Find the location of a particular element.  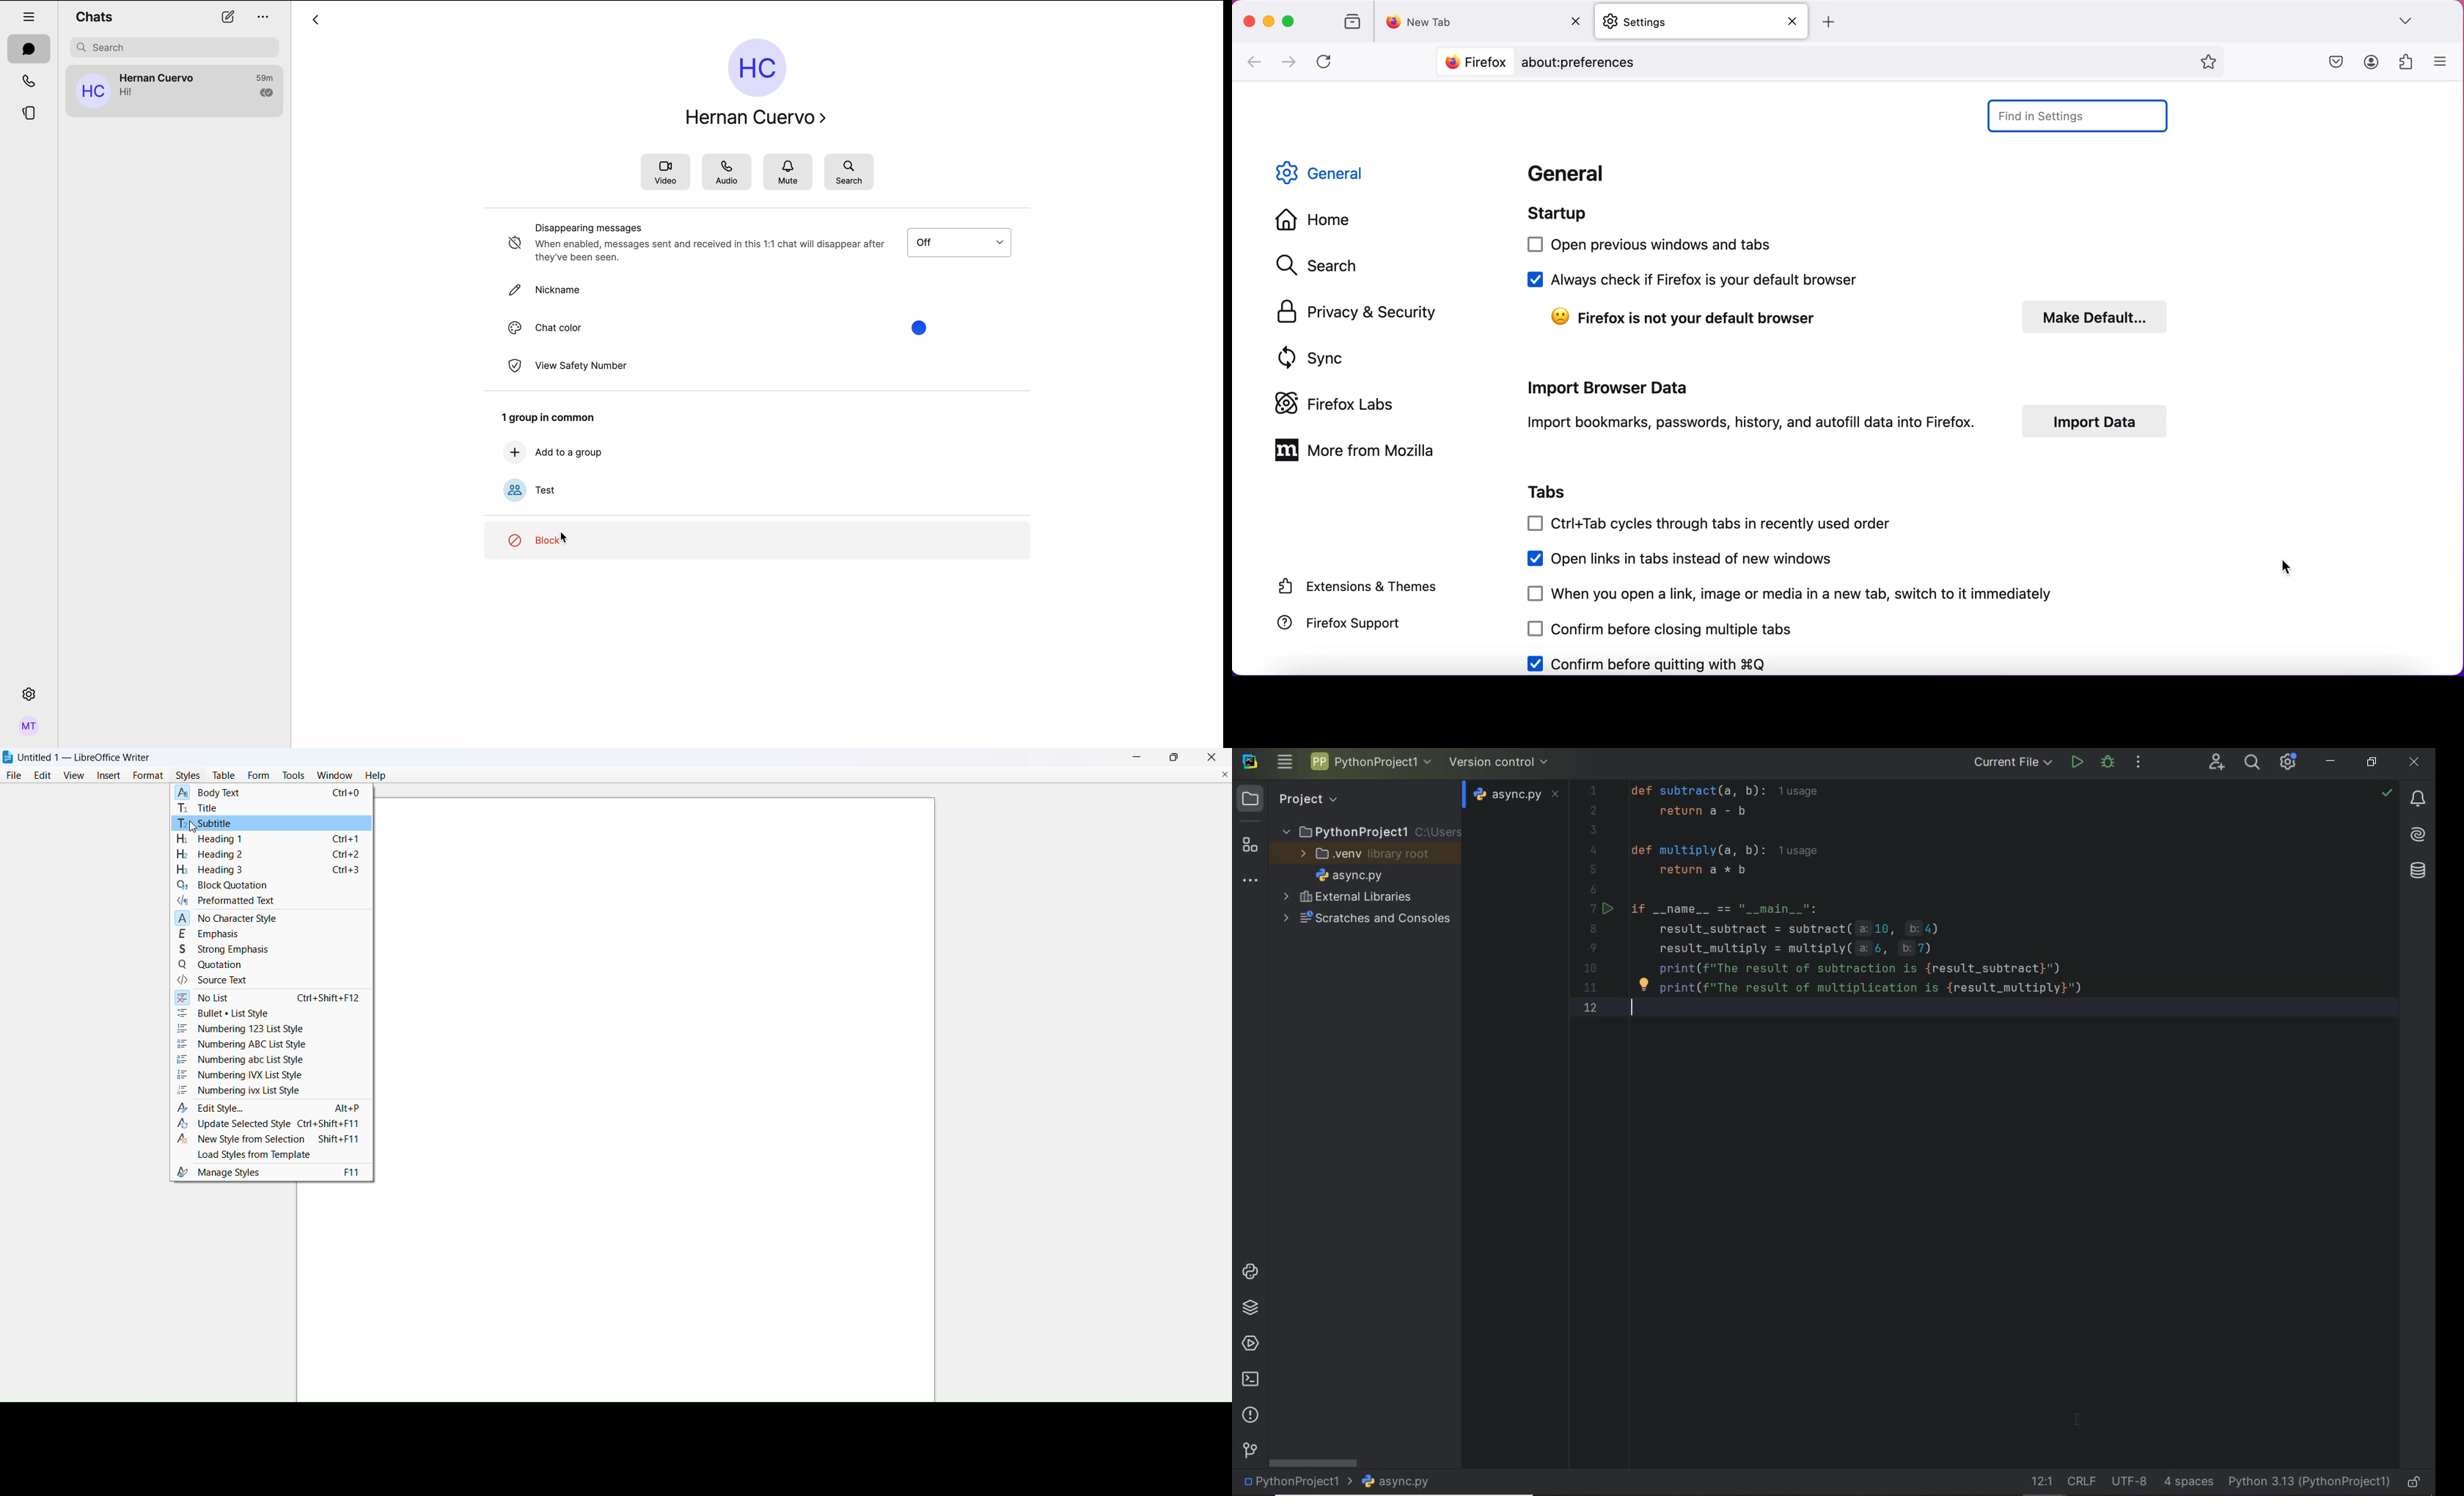

search is located at coordinates (1321, 266).